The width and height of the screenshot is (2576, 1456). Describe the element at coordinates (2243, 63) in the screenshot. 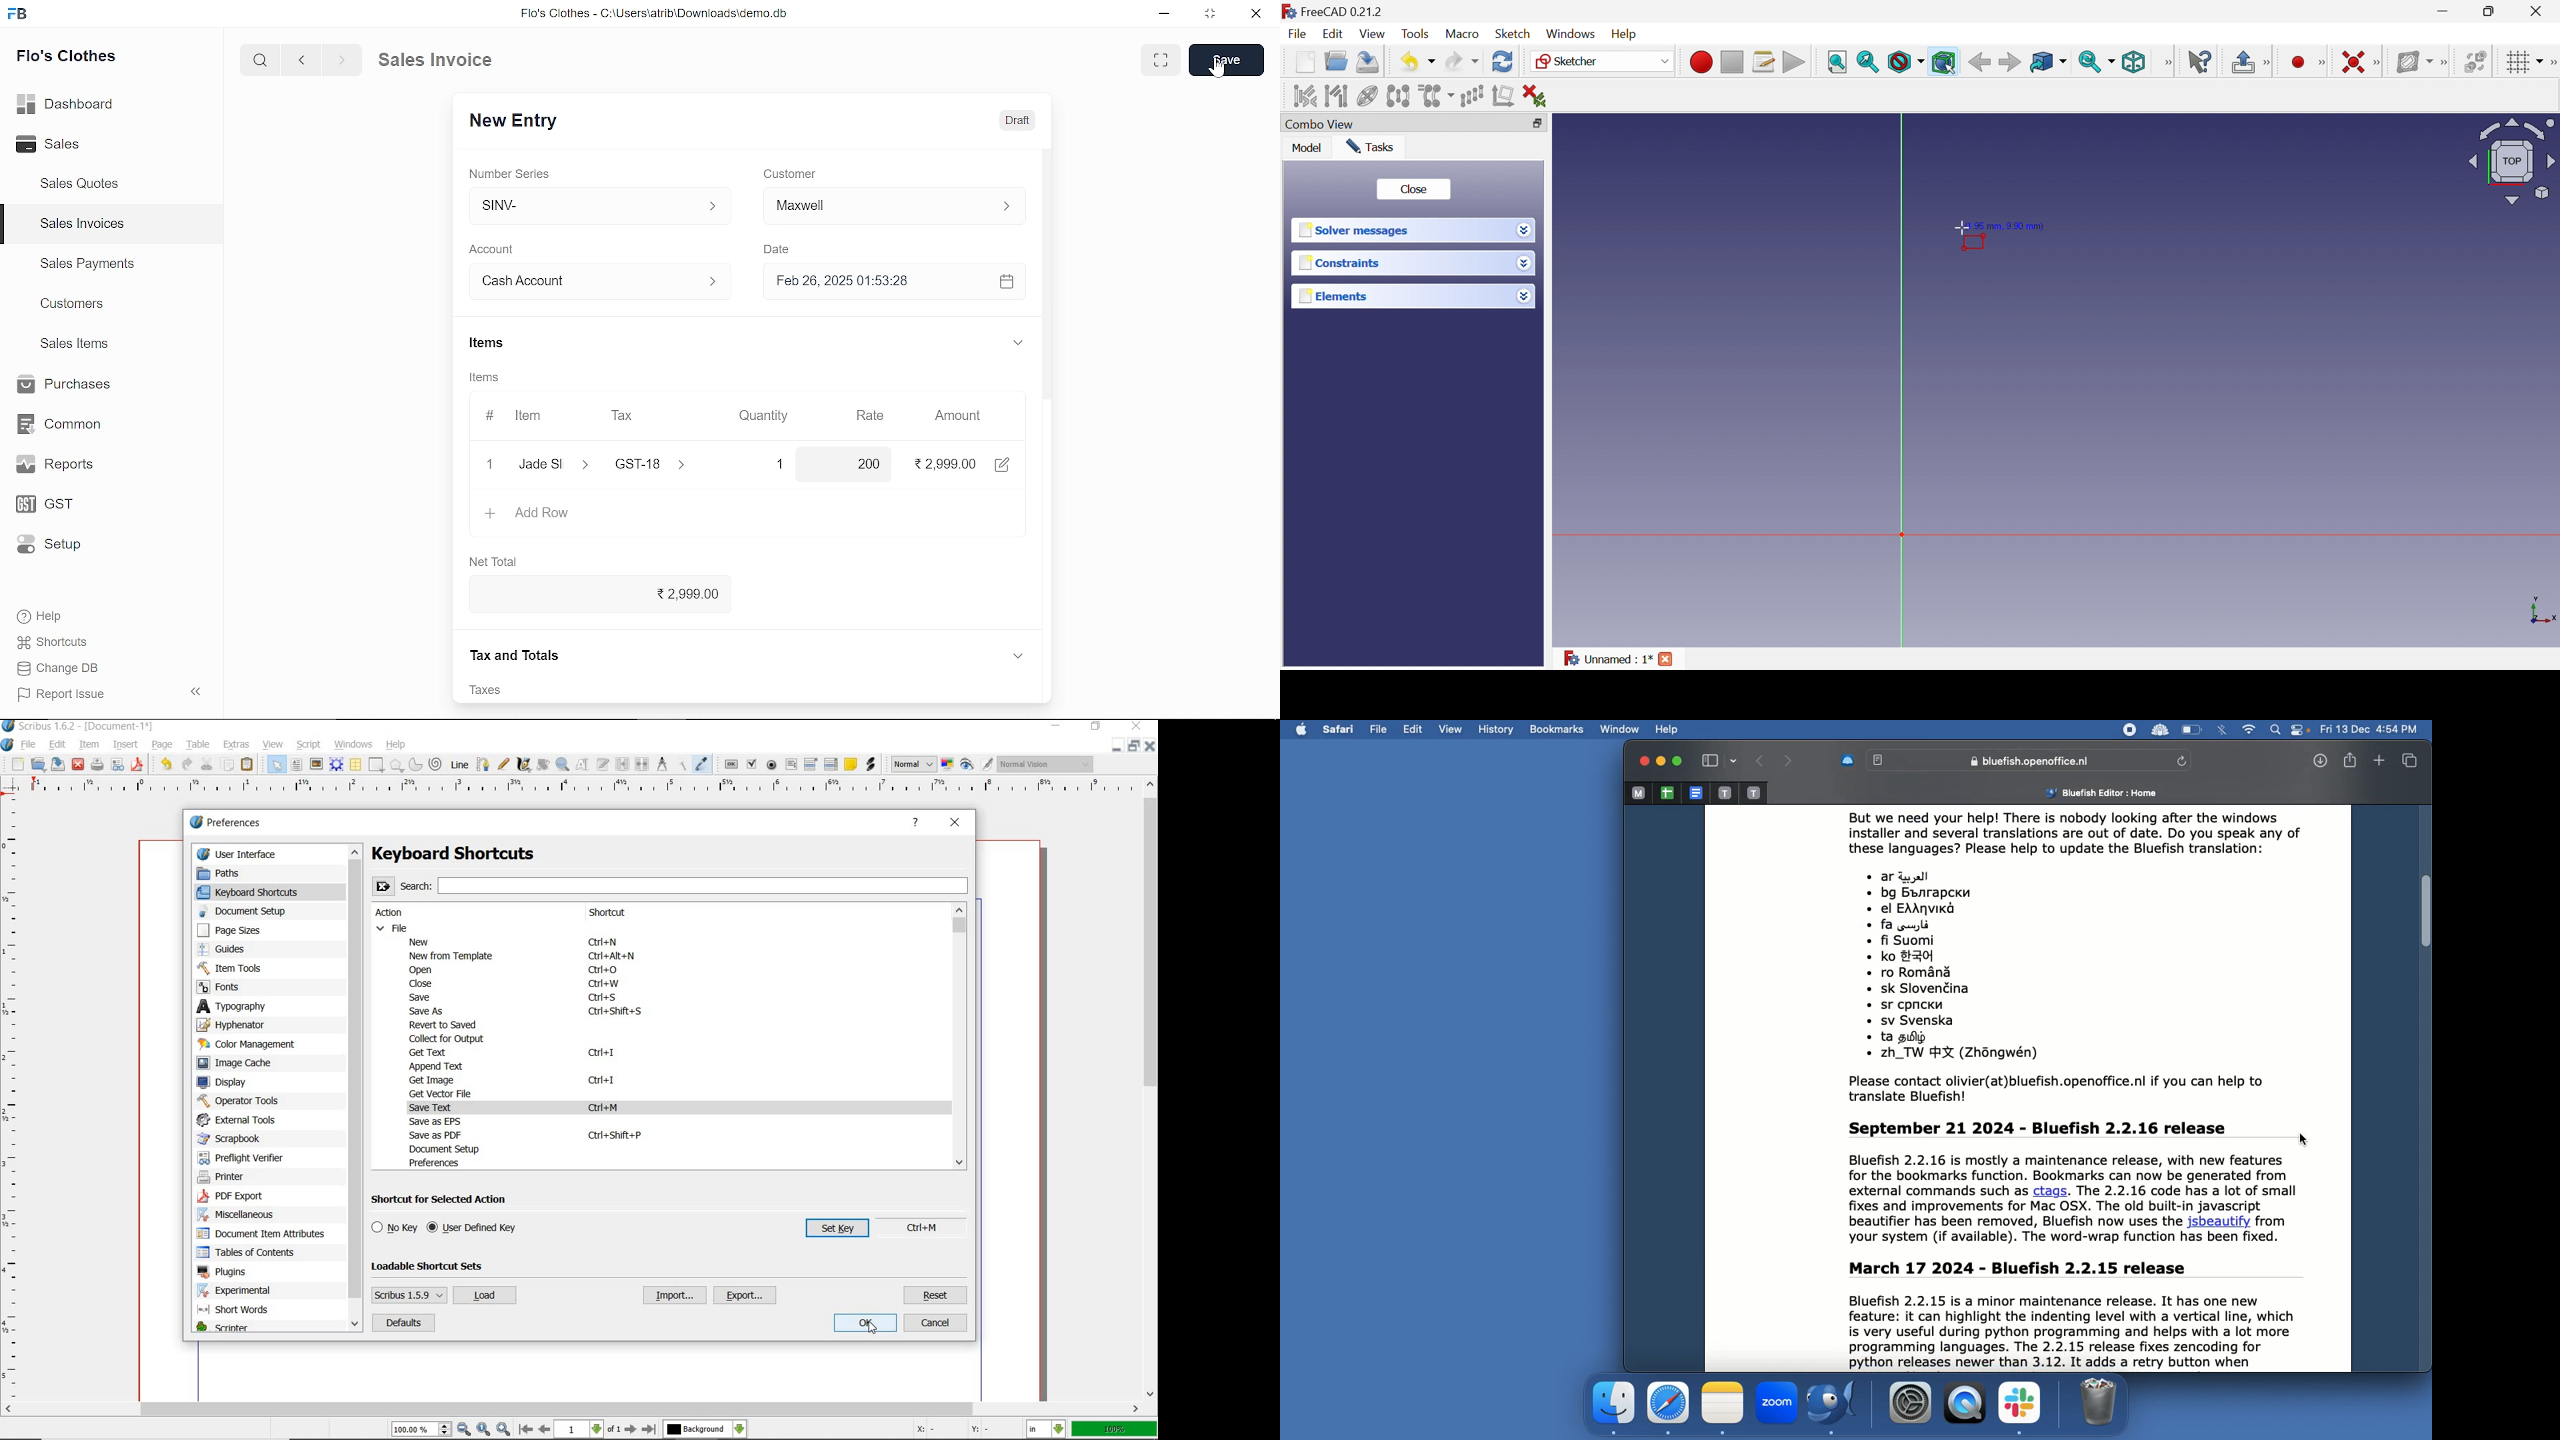

I see `Leave sketch` at that location.